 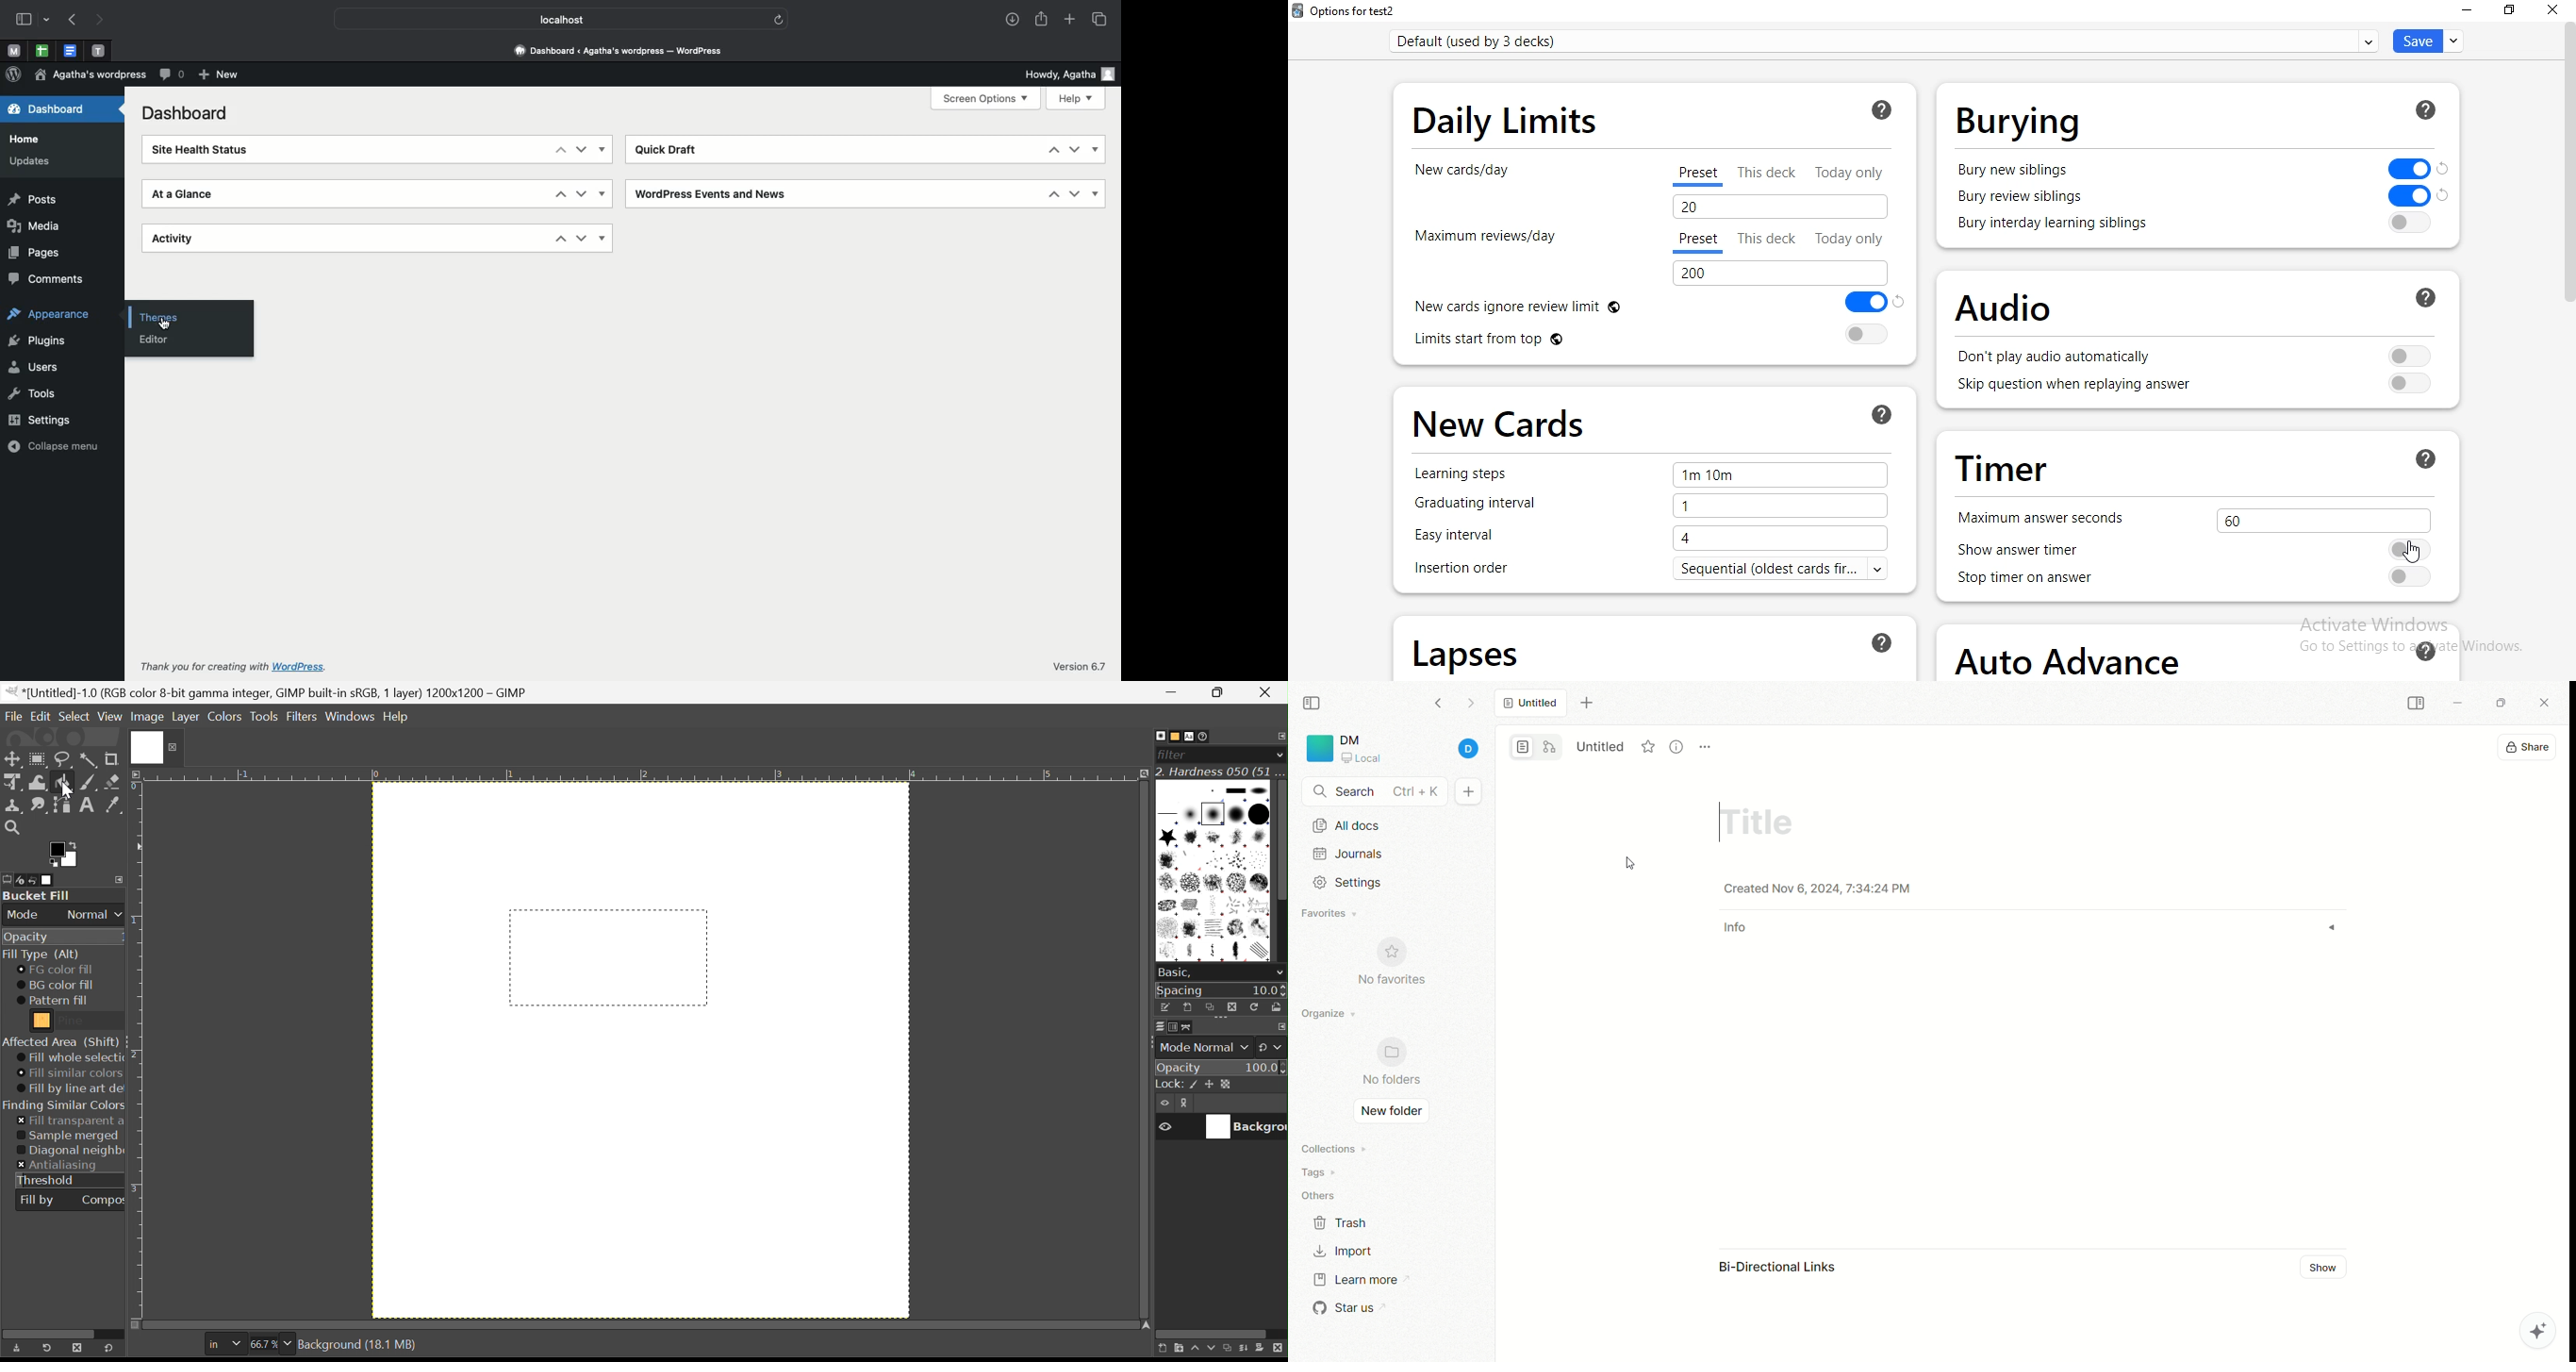 I want to click on Block, so click(x=1169, y=816).